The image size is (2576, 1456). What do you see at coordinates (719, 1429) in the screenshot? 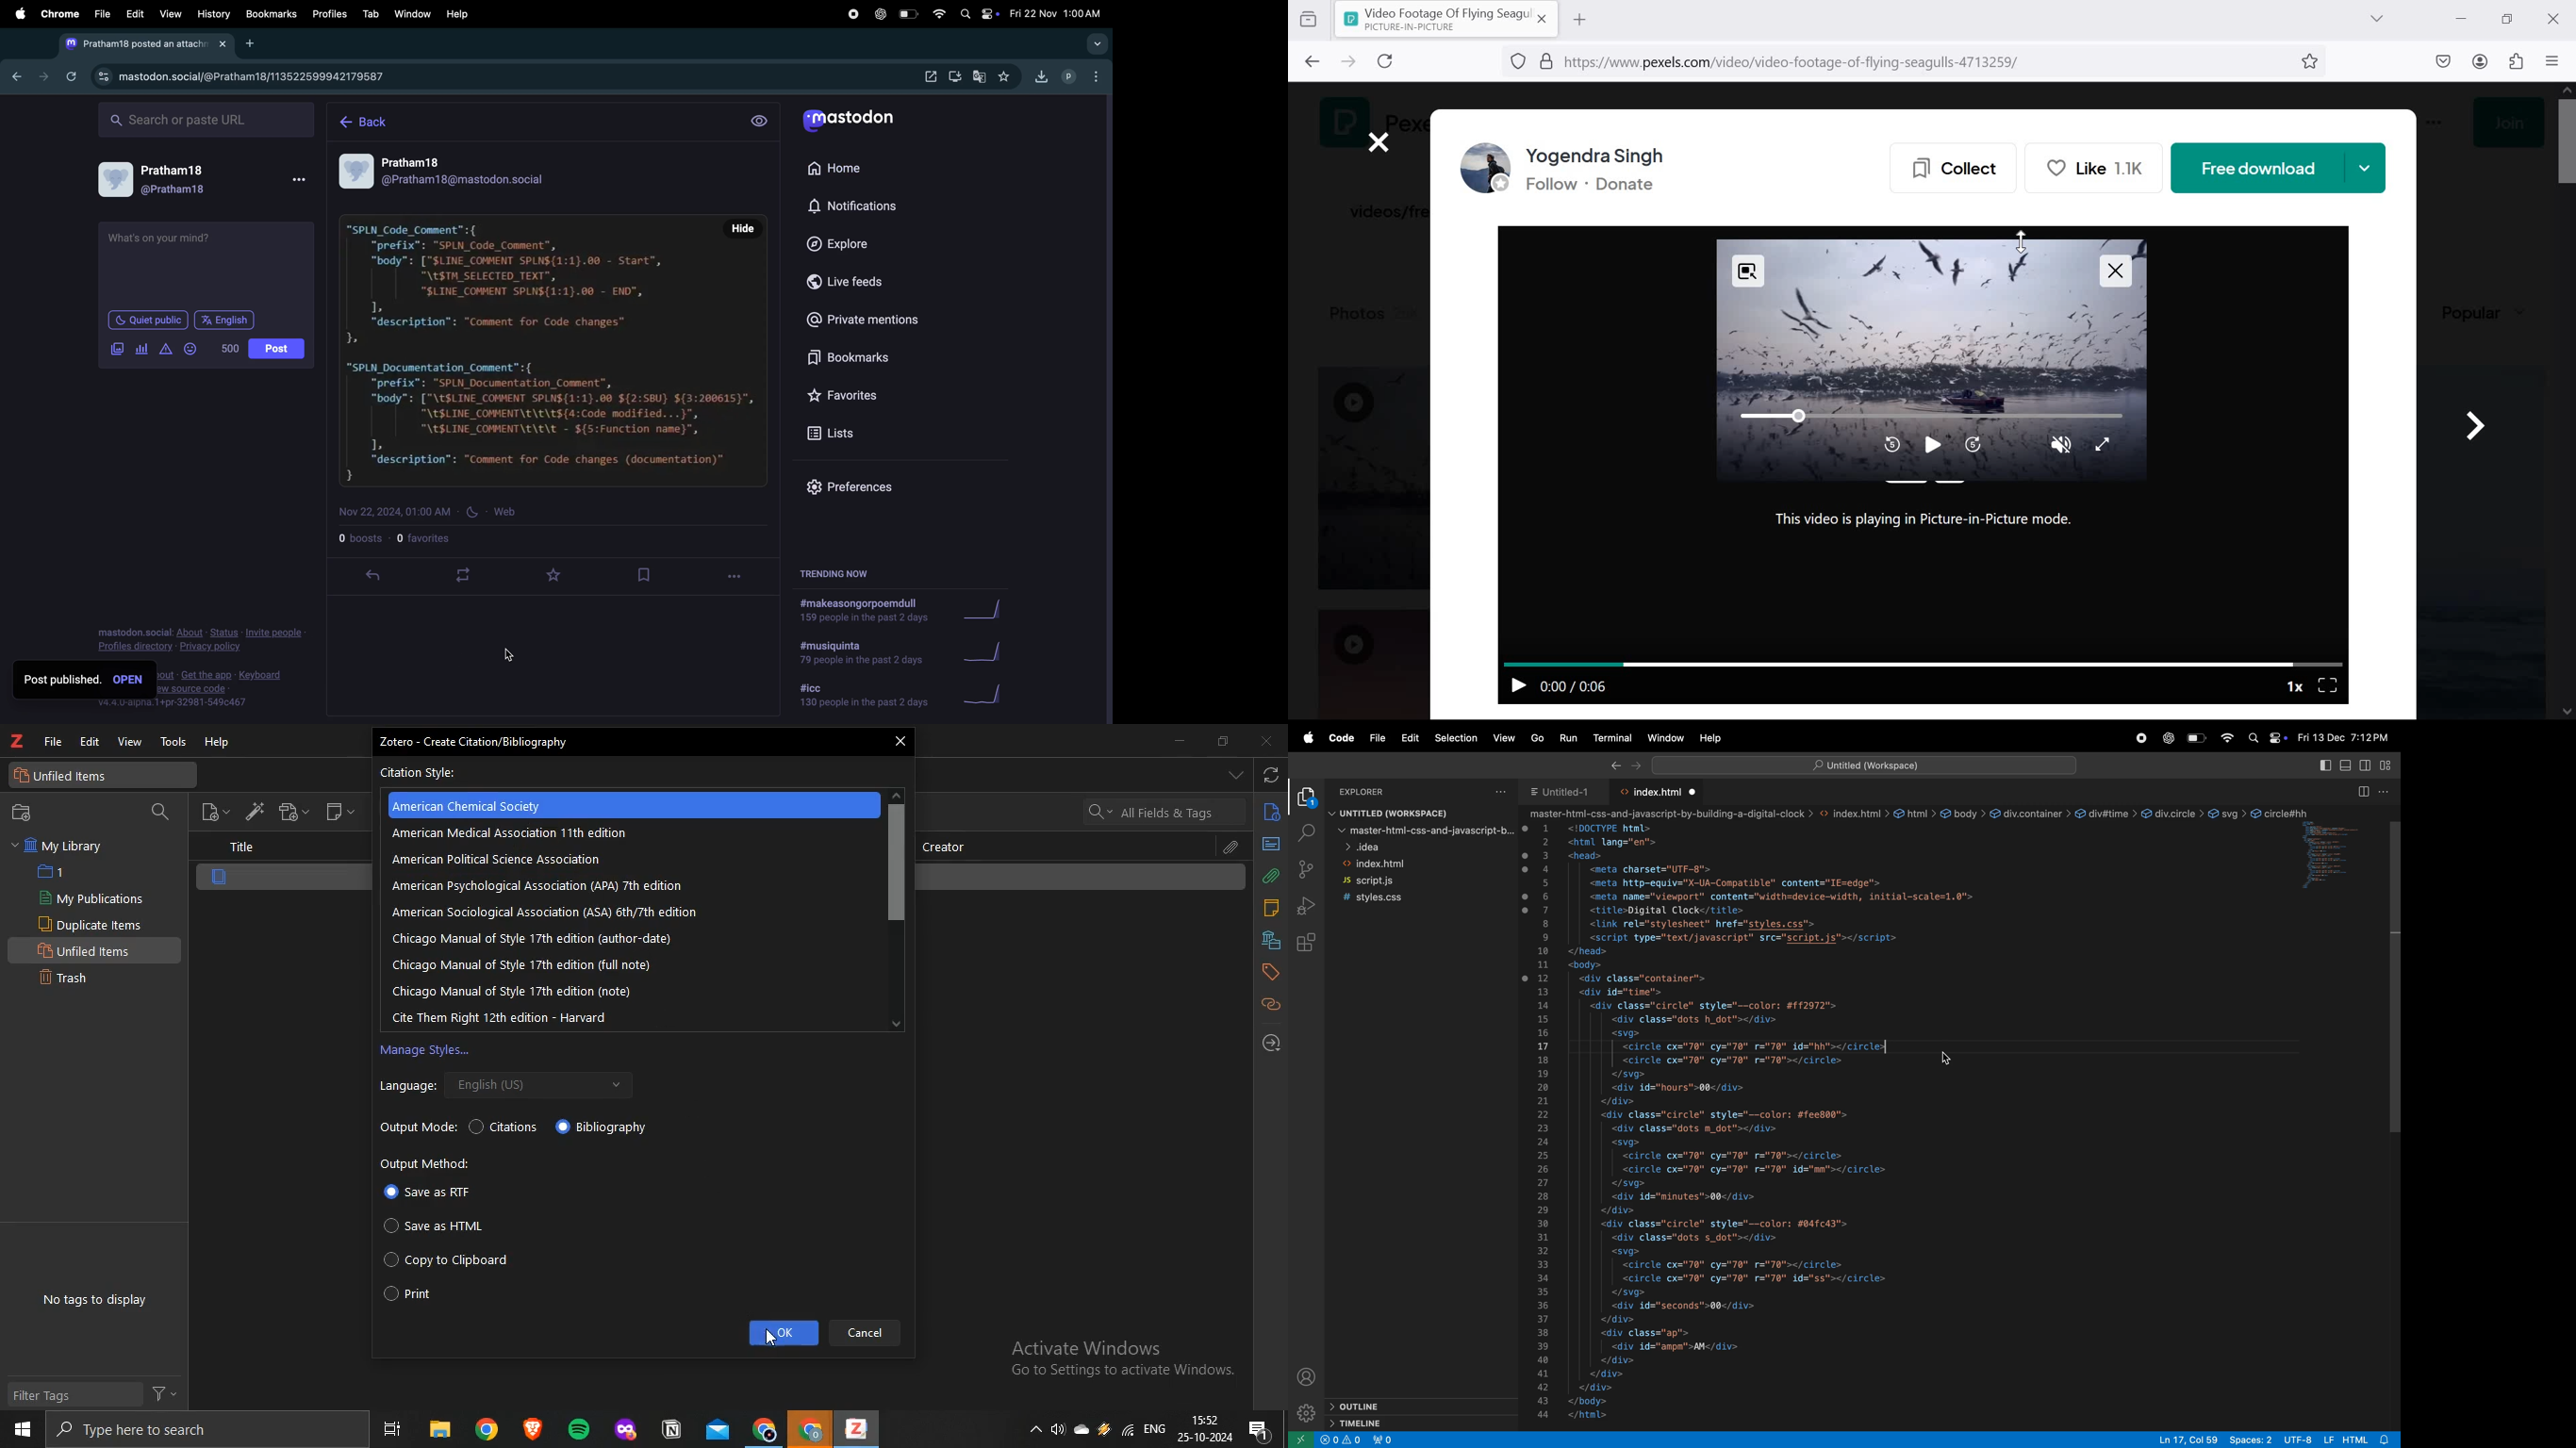
I see `mail` at bounding box center [719, 1429].